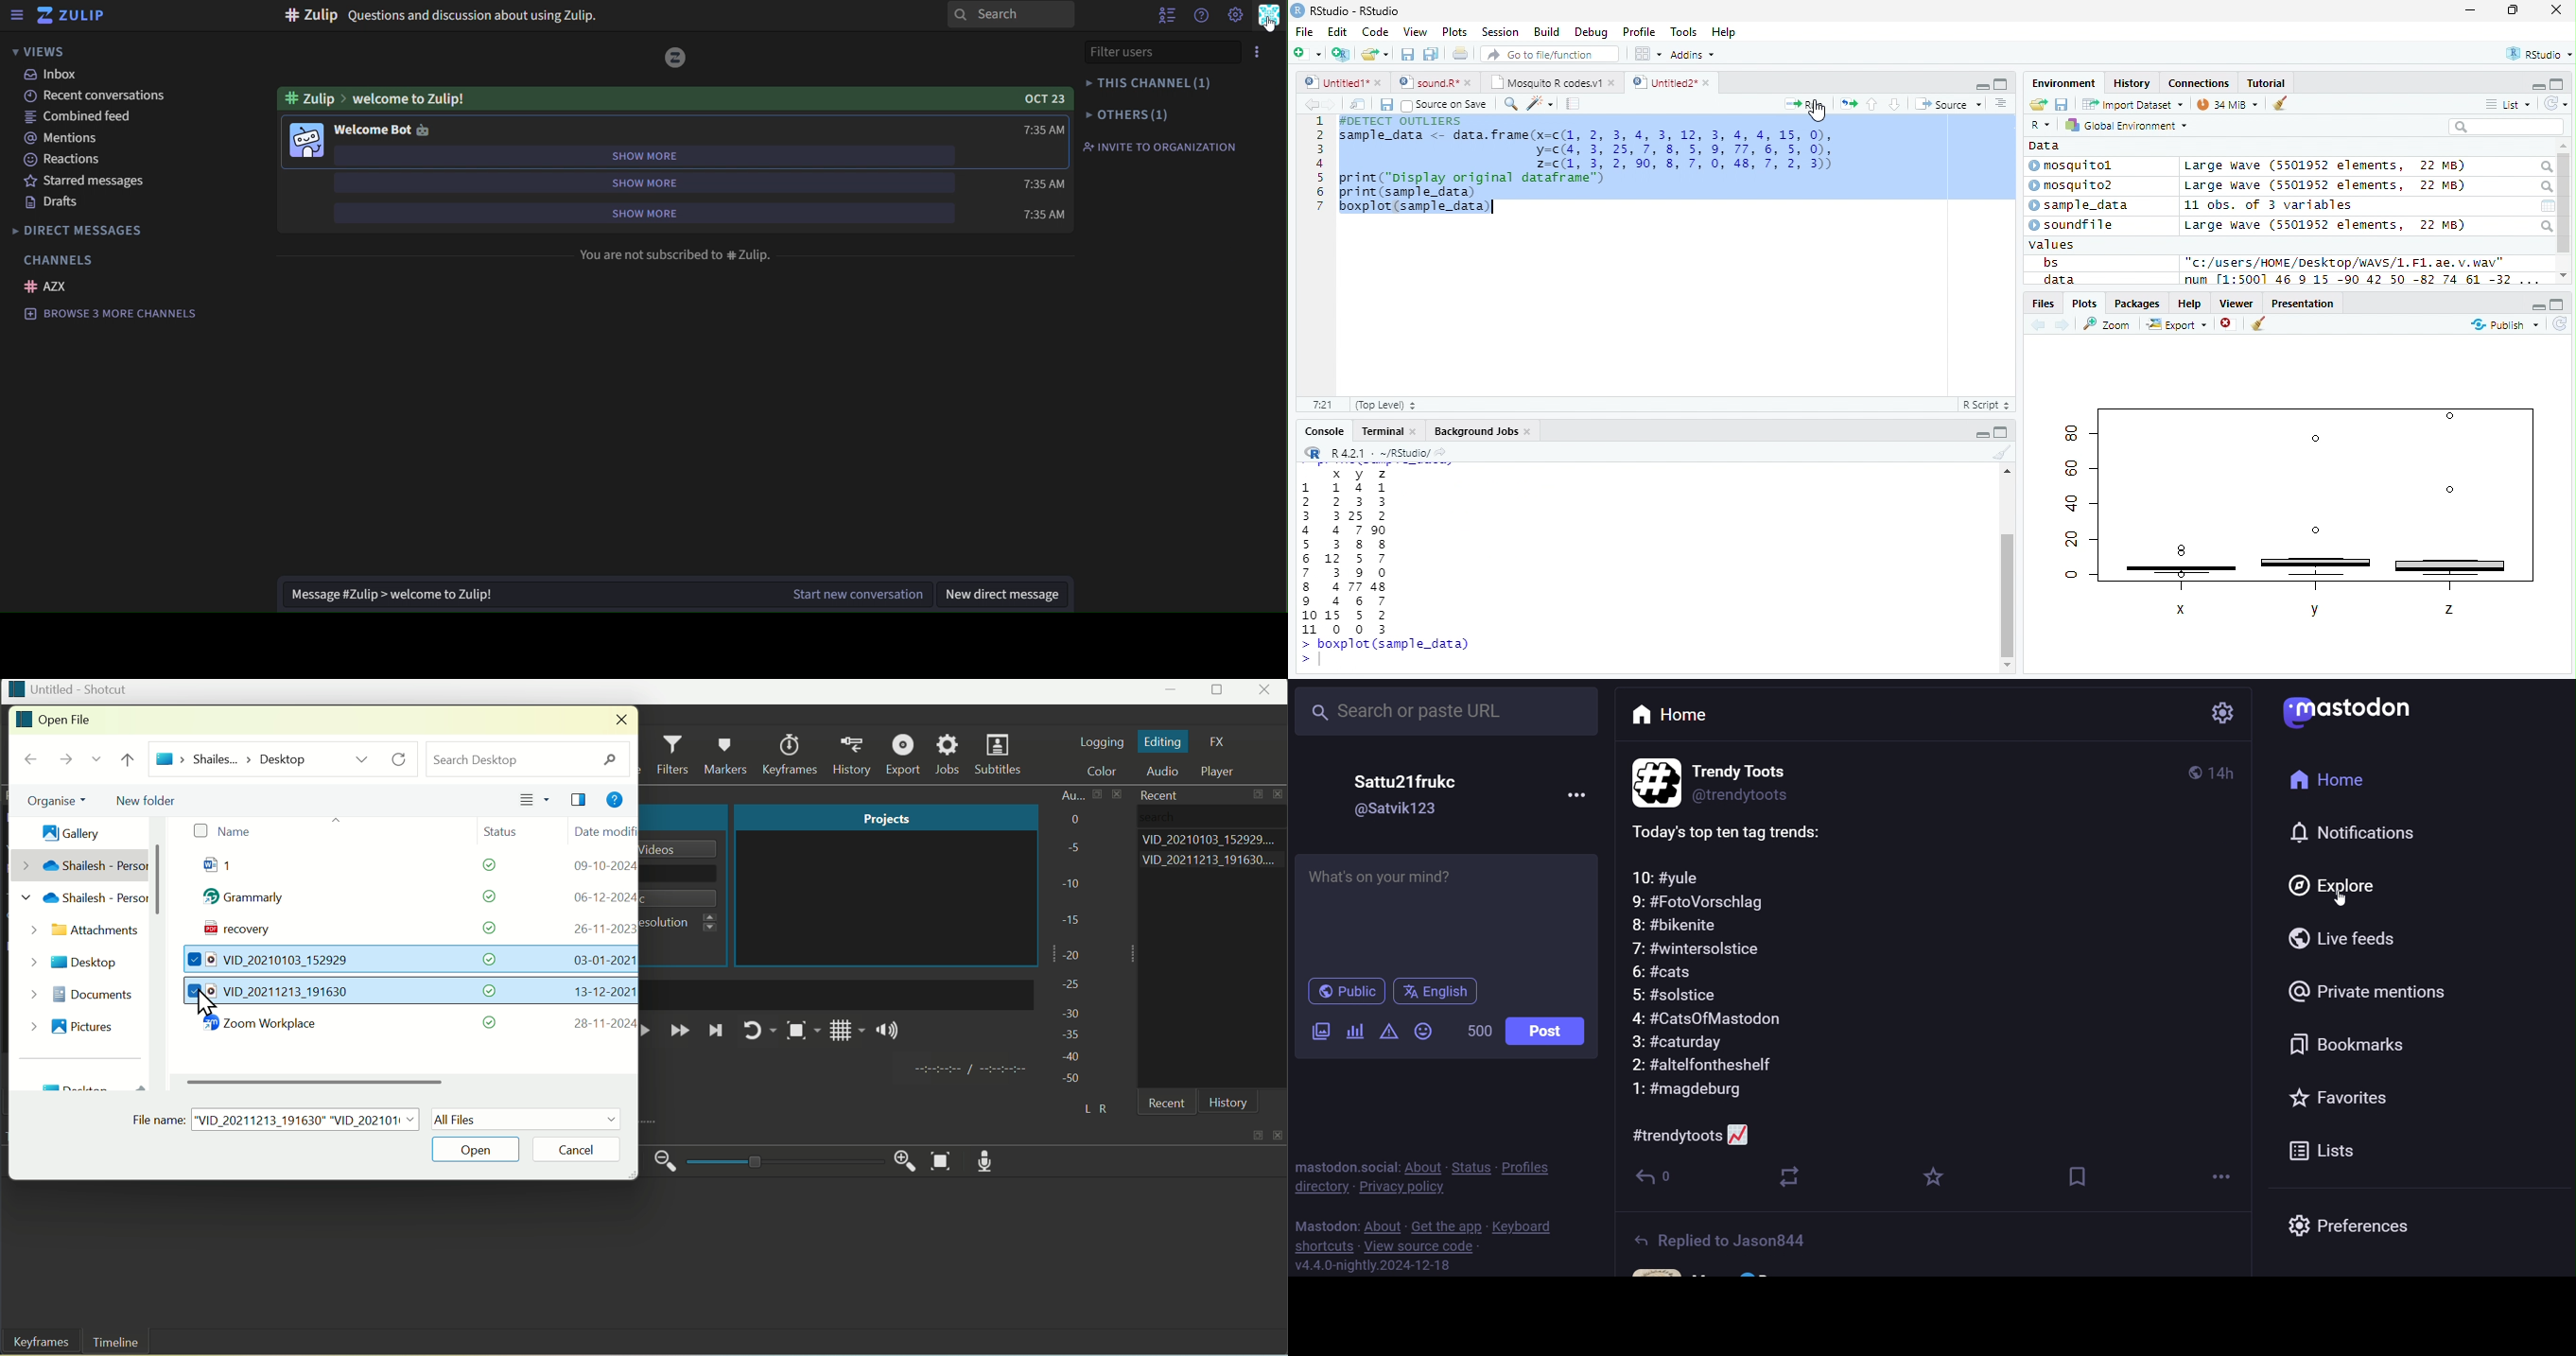 The height and width of the screenshot is (1372, 2576). What do you see at coordinates (321, 1081) in the screenshot?
I see `scrollbar` at bounding box center [321, 1081].